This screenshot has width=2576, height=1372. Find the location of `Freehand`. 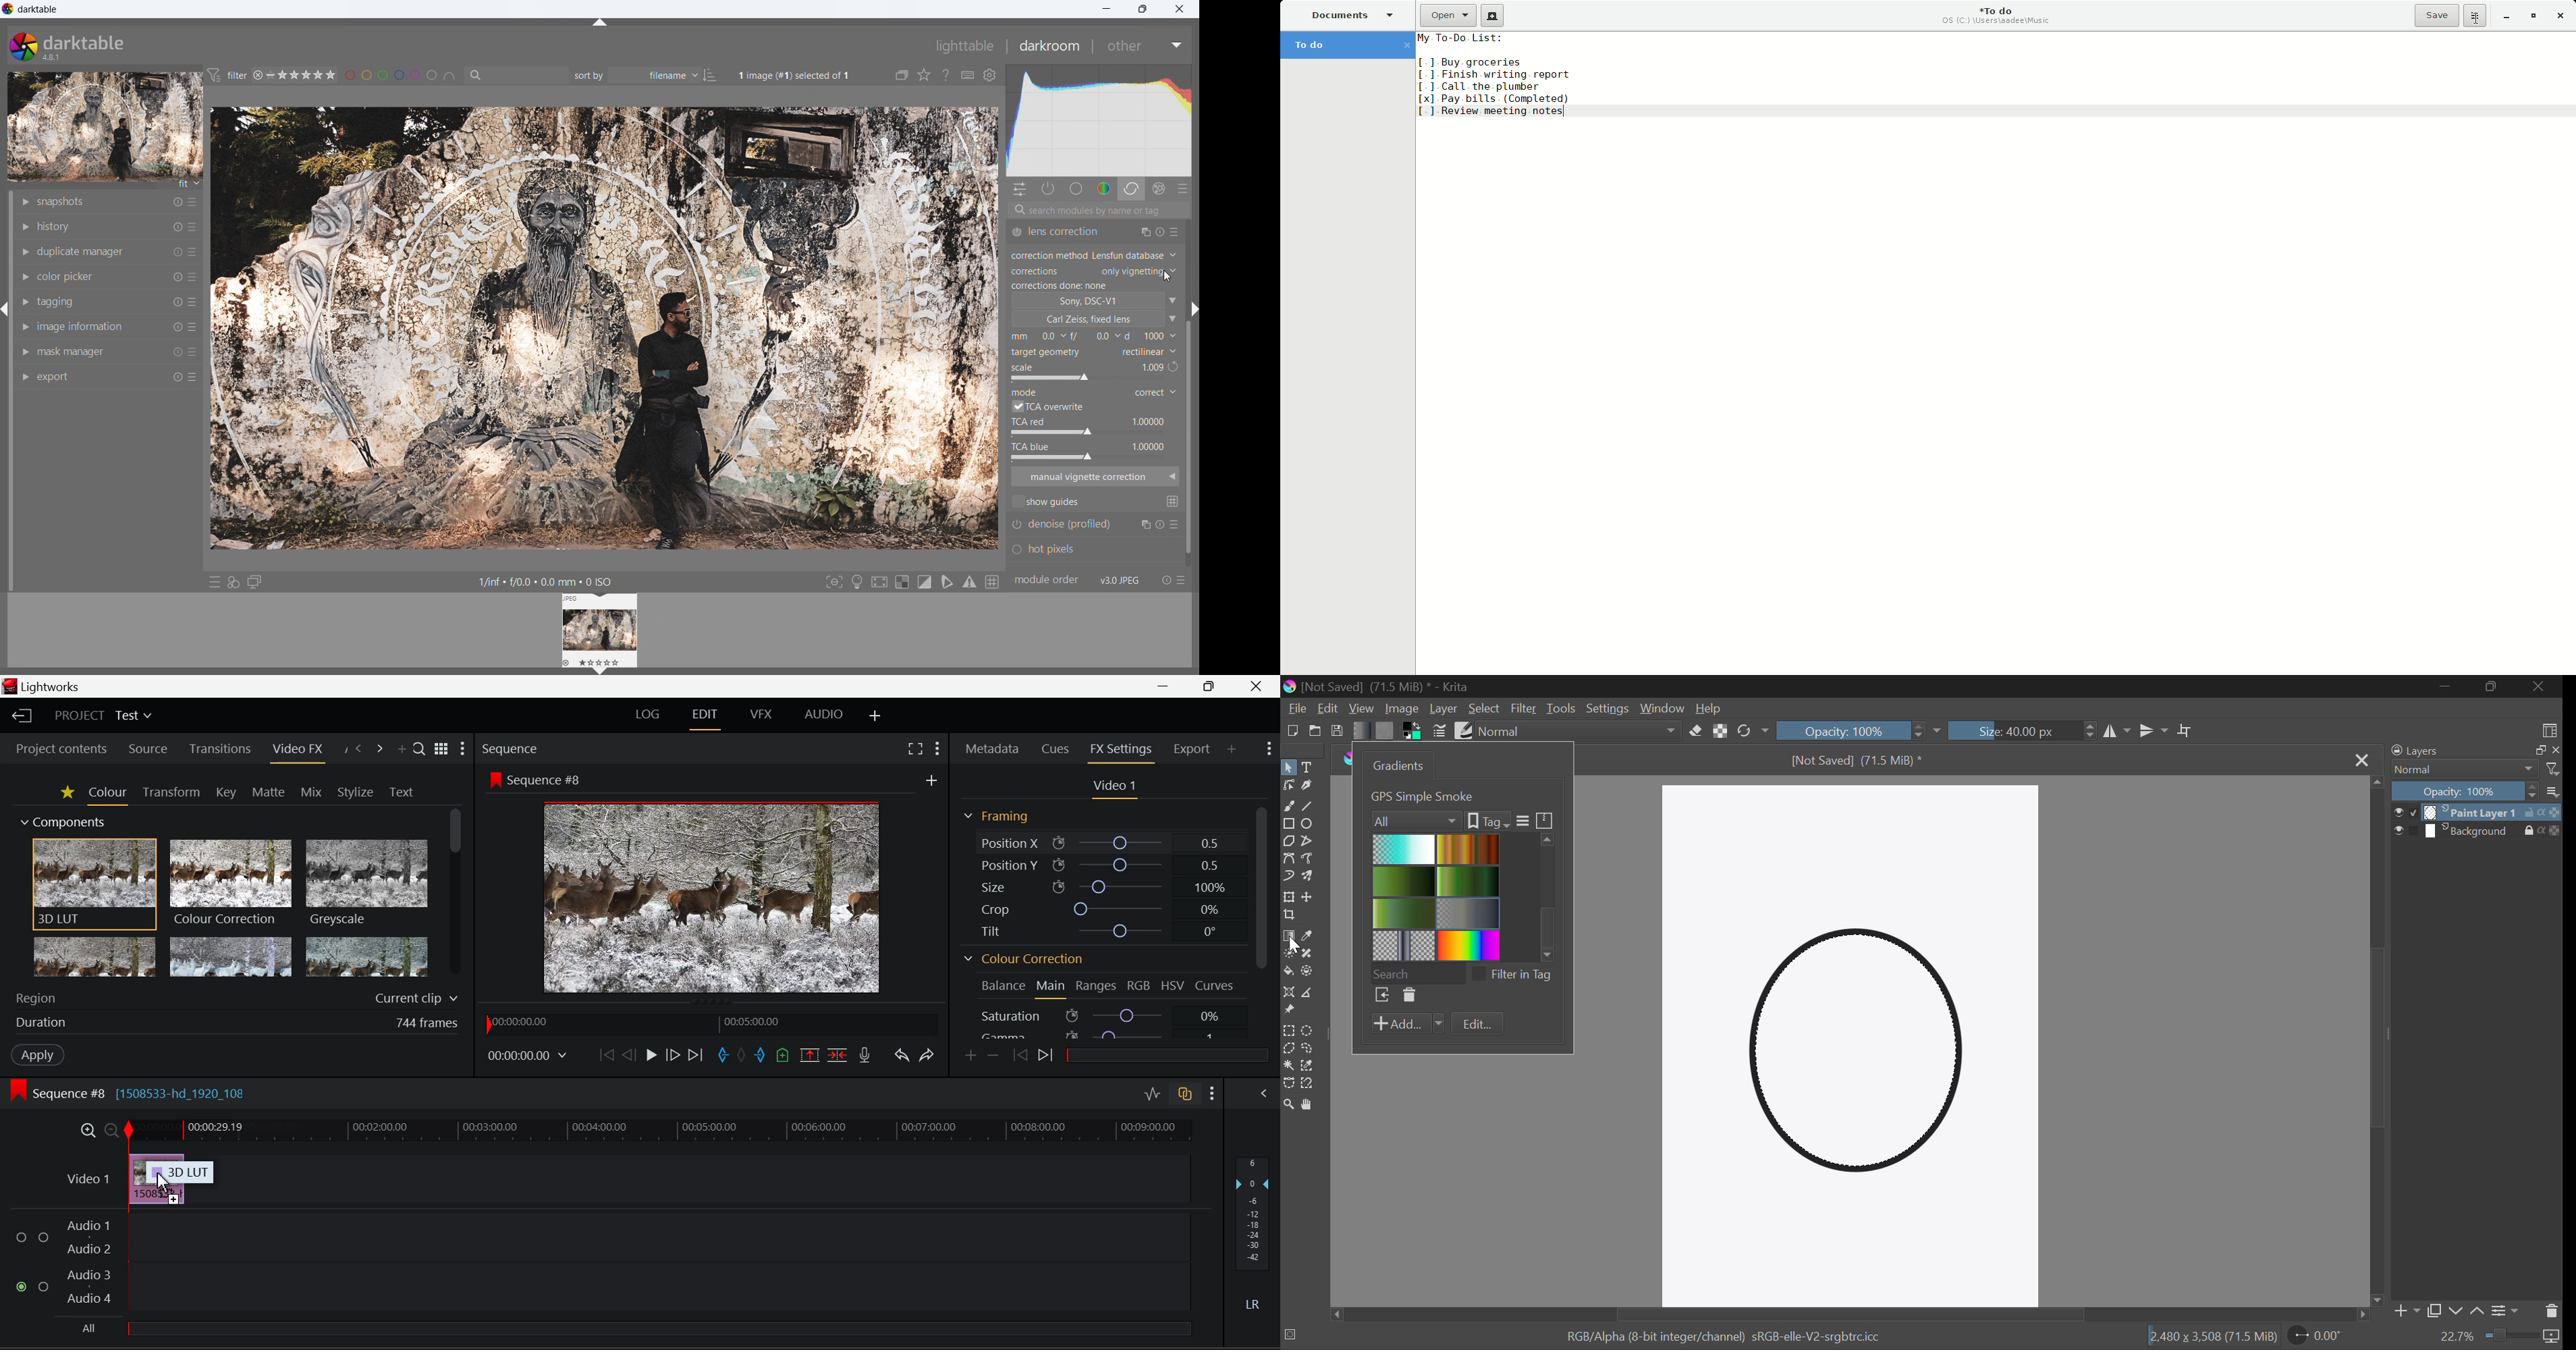

Freehand is located at coordinates (1288, 807).